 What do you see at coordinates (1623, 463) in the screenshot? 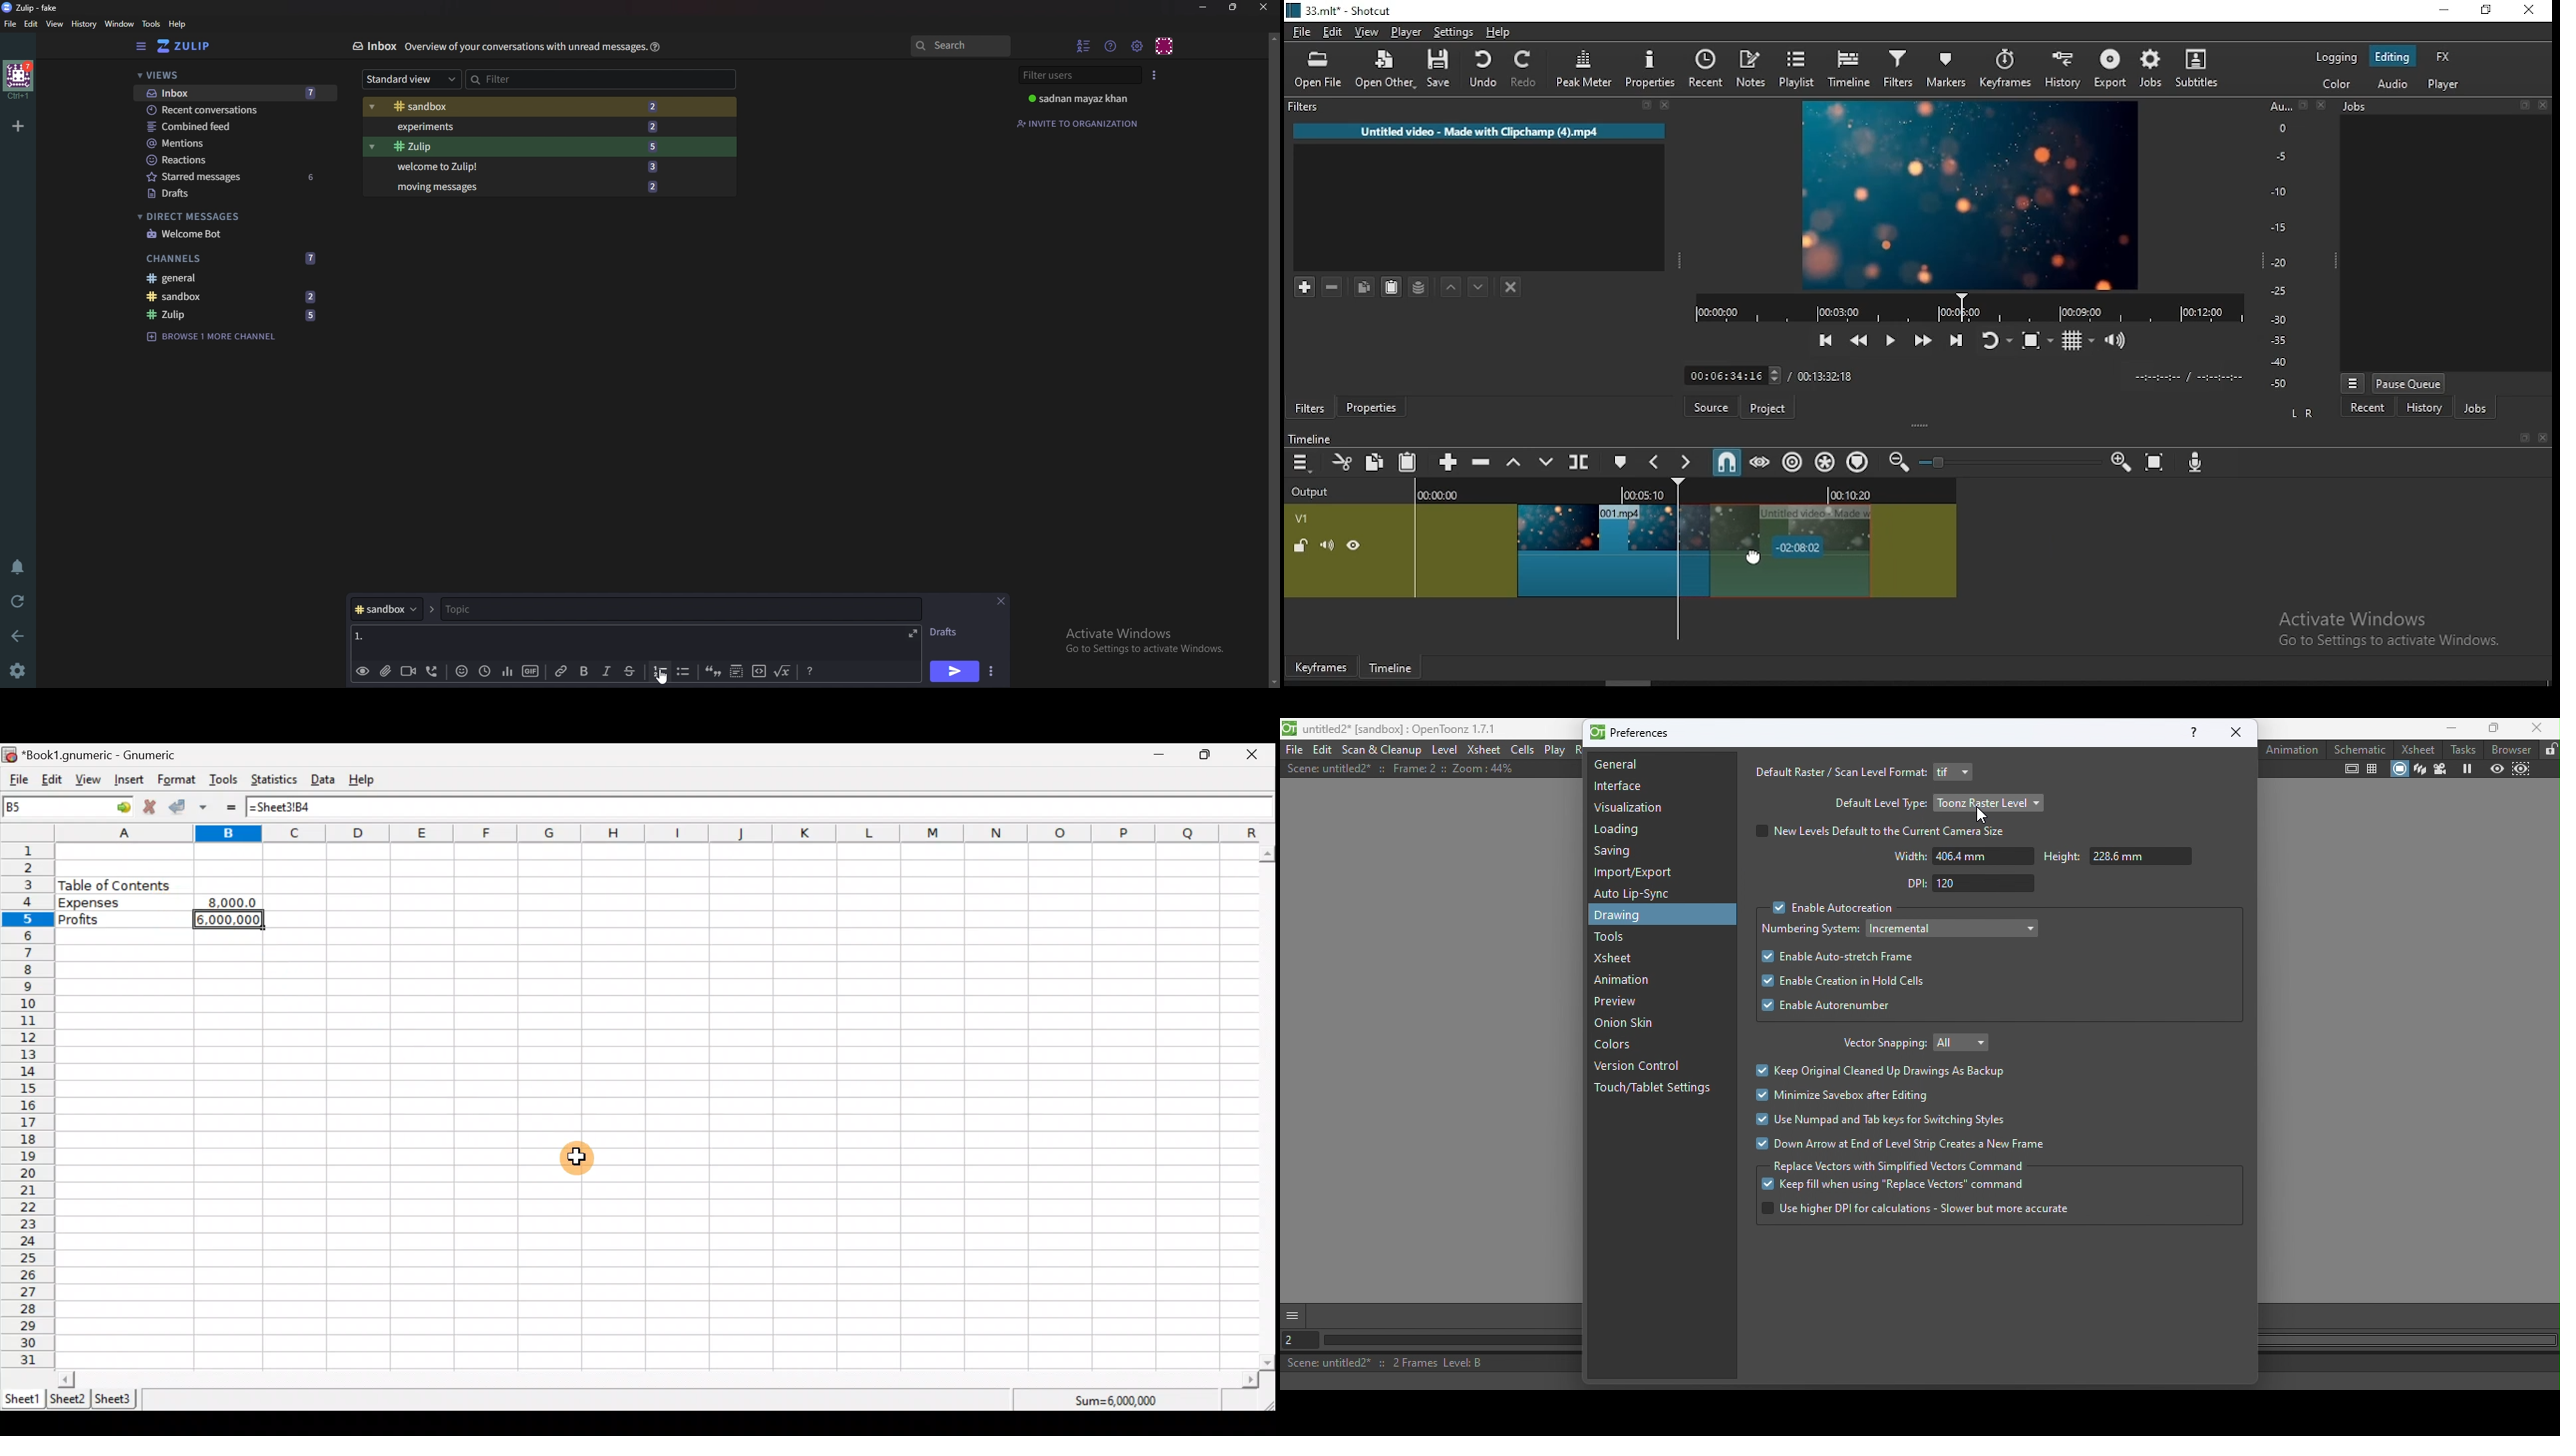
I see `create/edit marker` at bounding box center [1623, 463].